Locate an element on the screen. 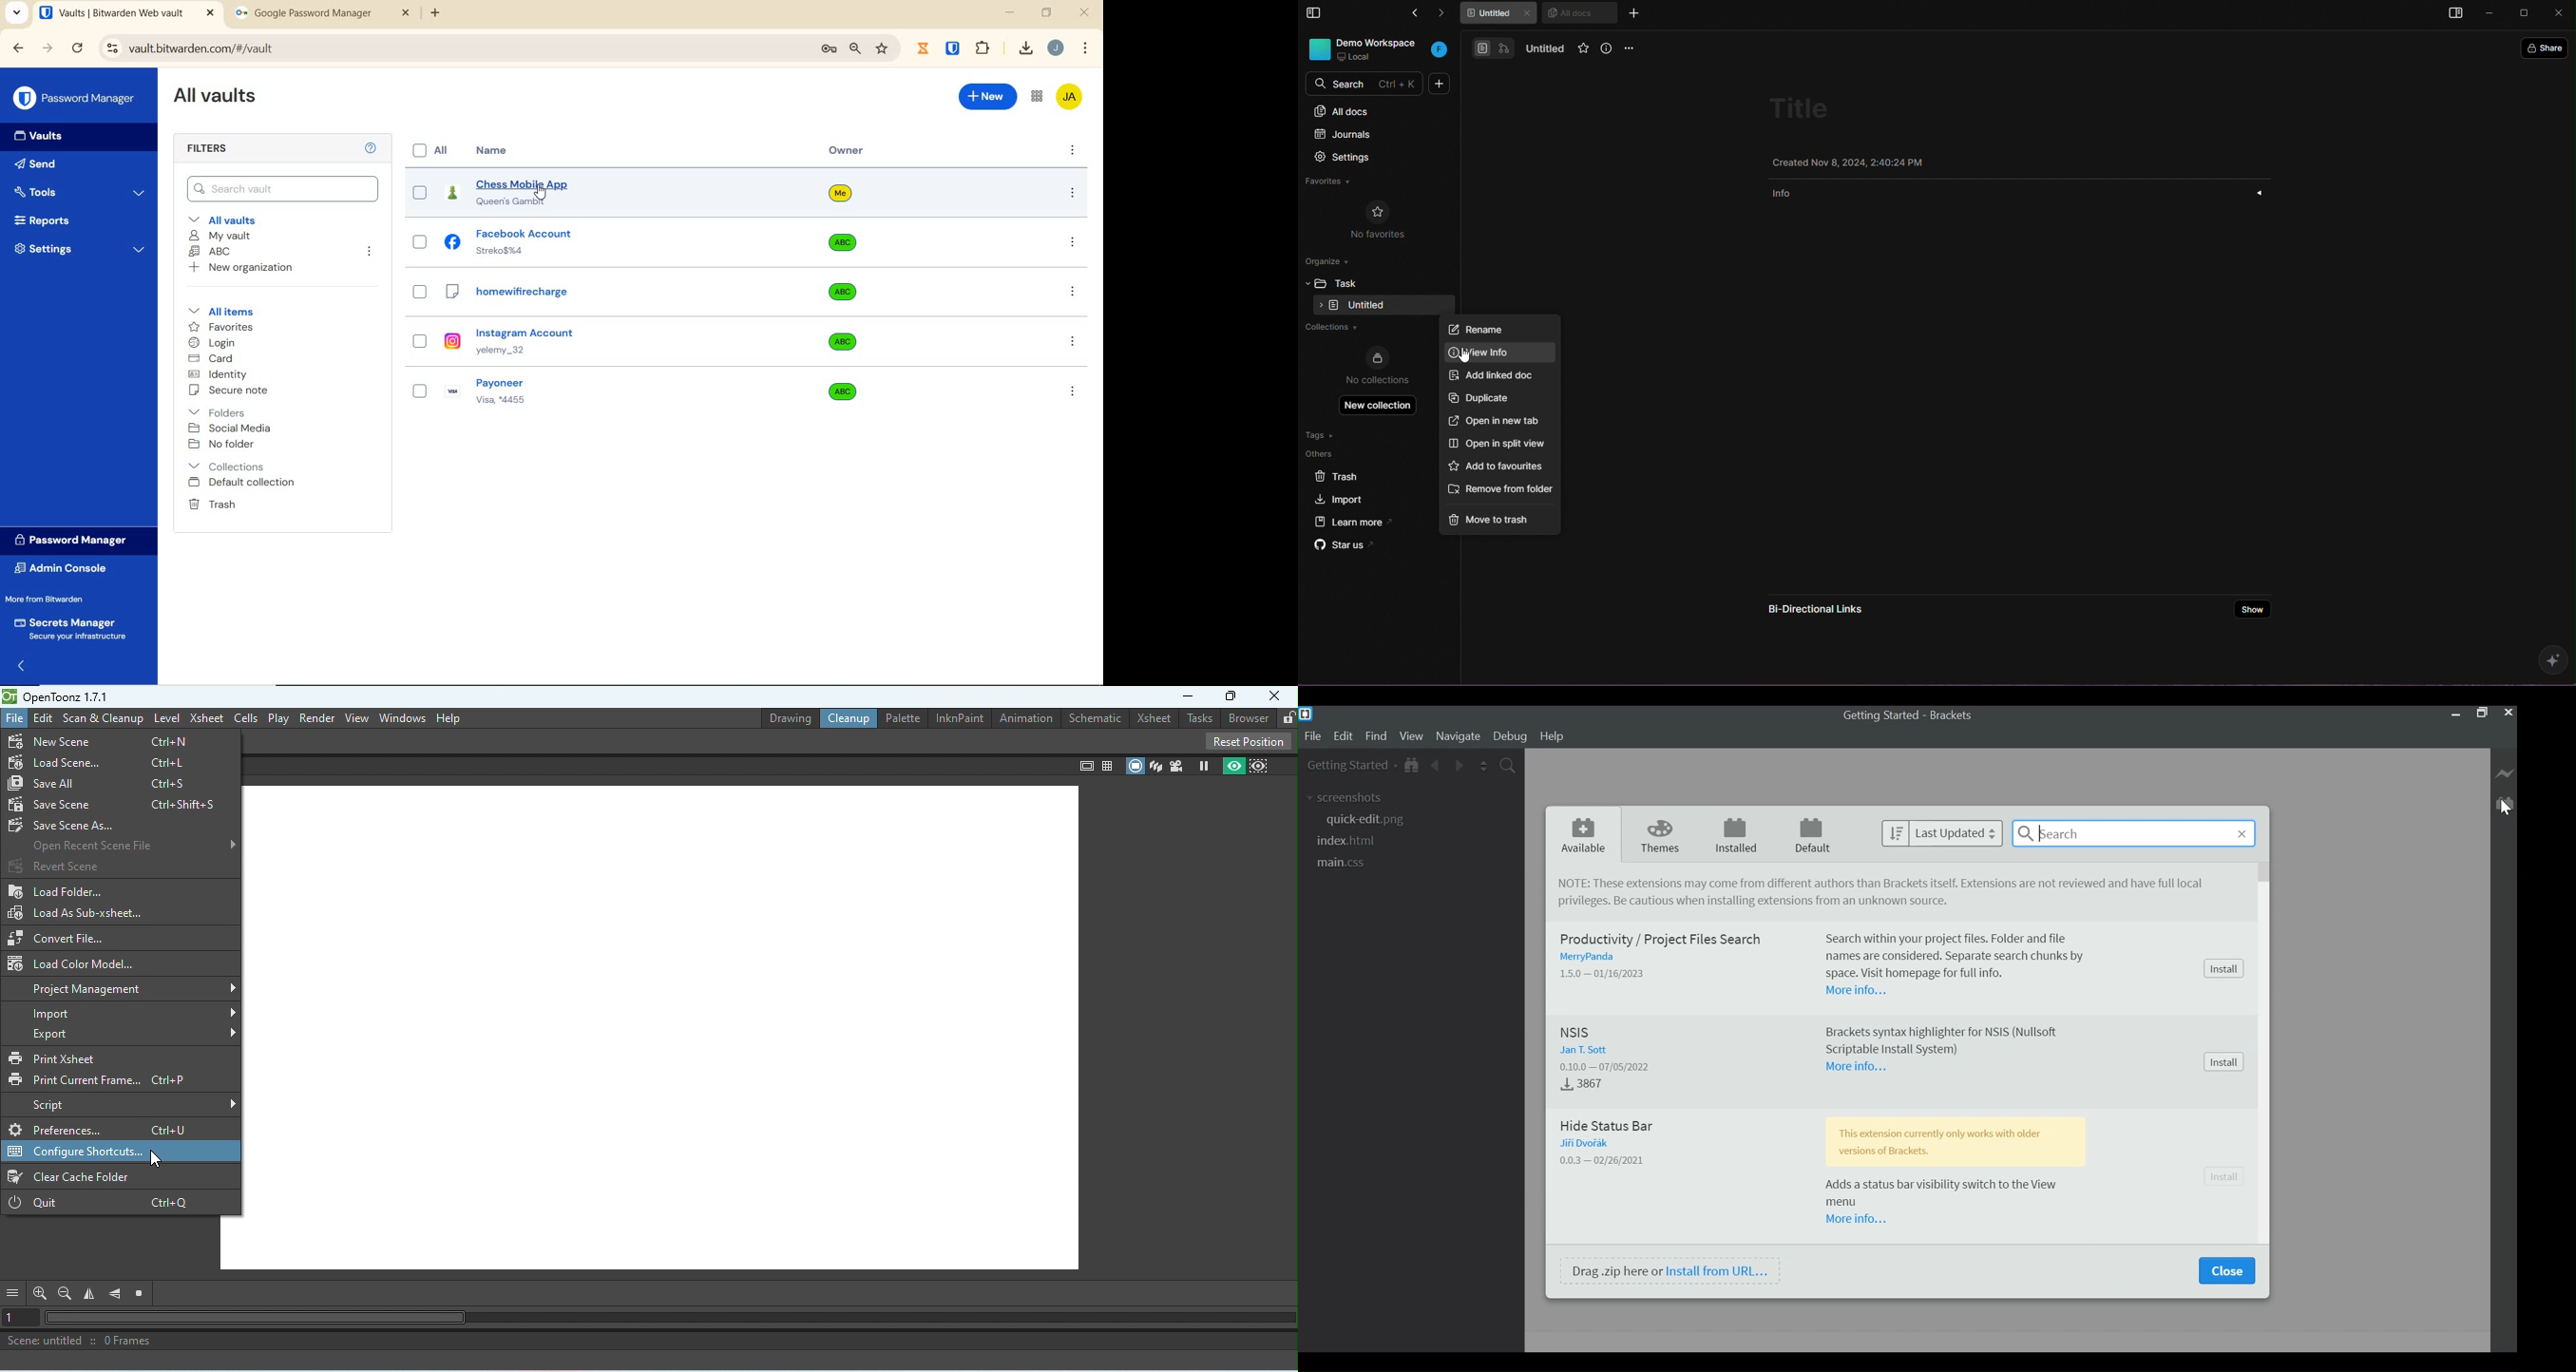 Image resolution: width=2576 pixels, height=1372 pixels. Show in File Tree is located at coordinates (1412, 764).